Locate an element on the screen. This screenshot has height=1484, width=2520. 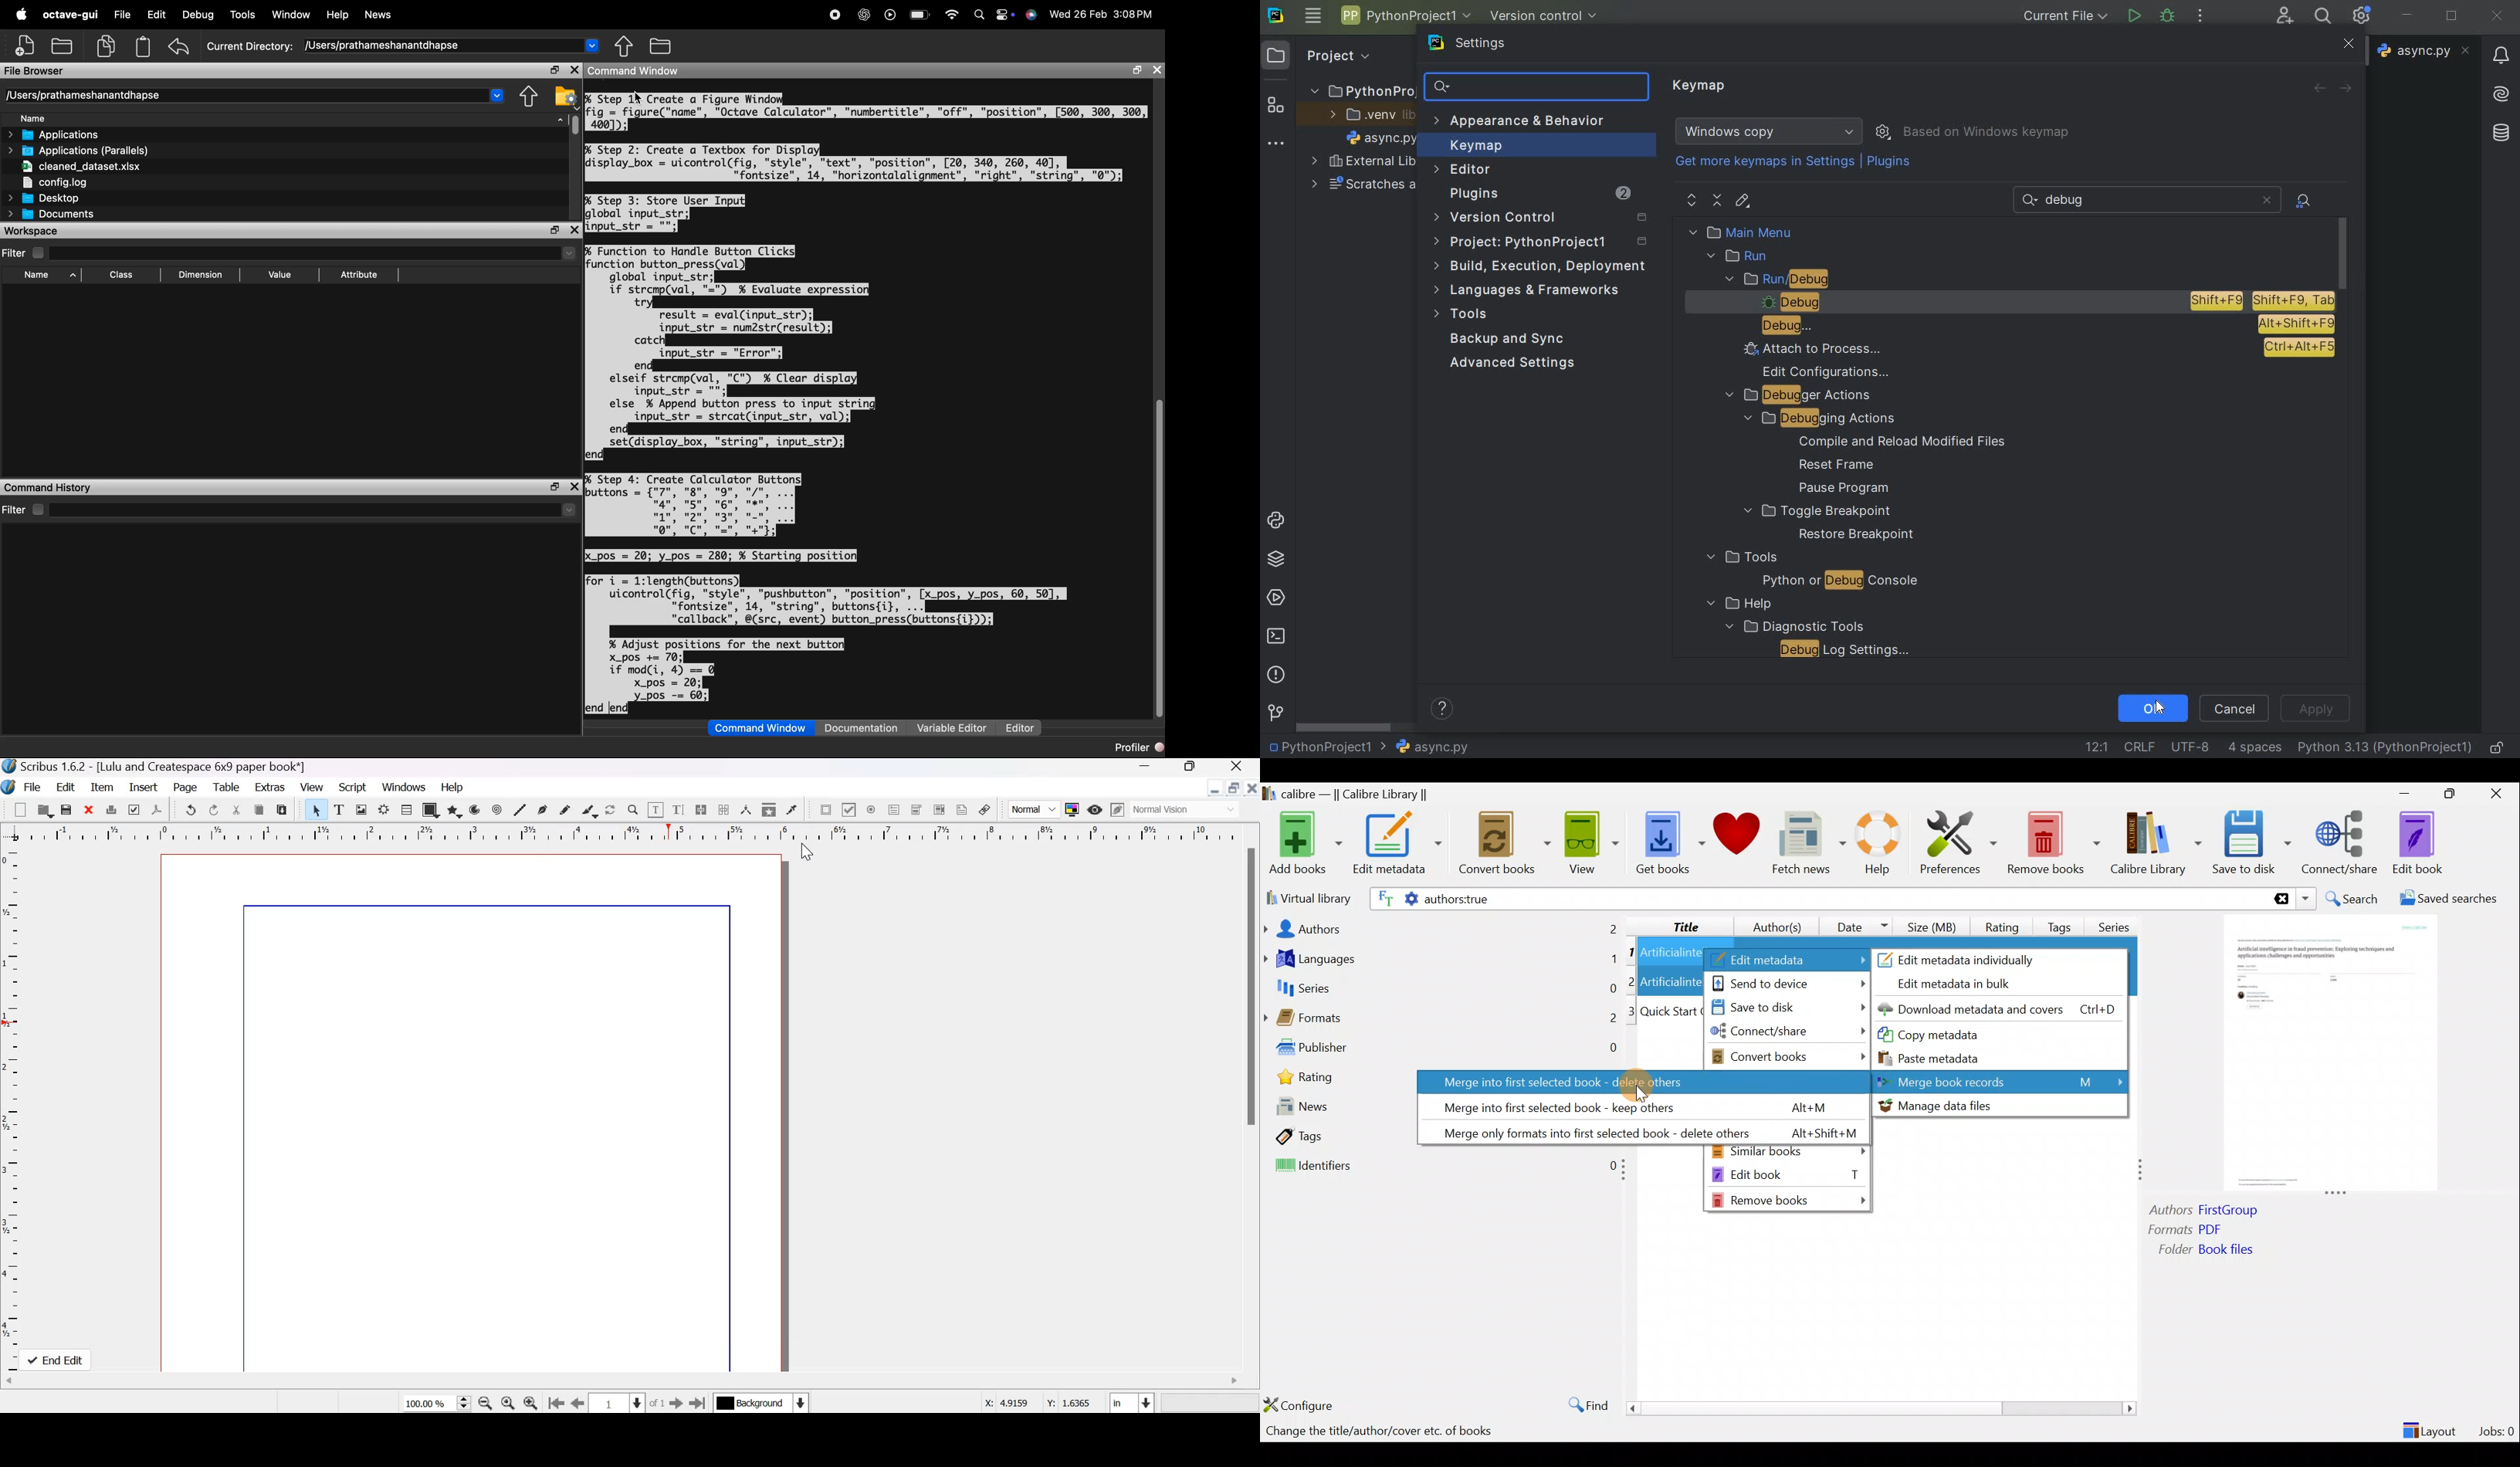
plugins is located at coordinates (1891, 164).